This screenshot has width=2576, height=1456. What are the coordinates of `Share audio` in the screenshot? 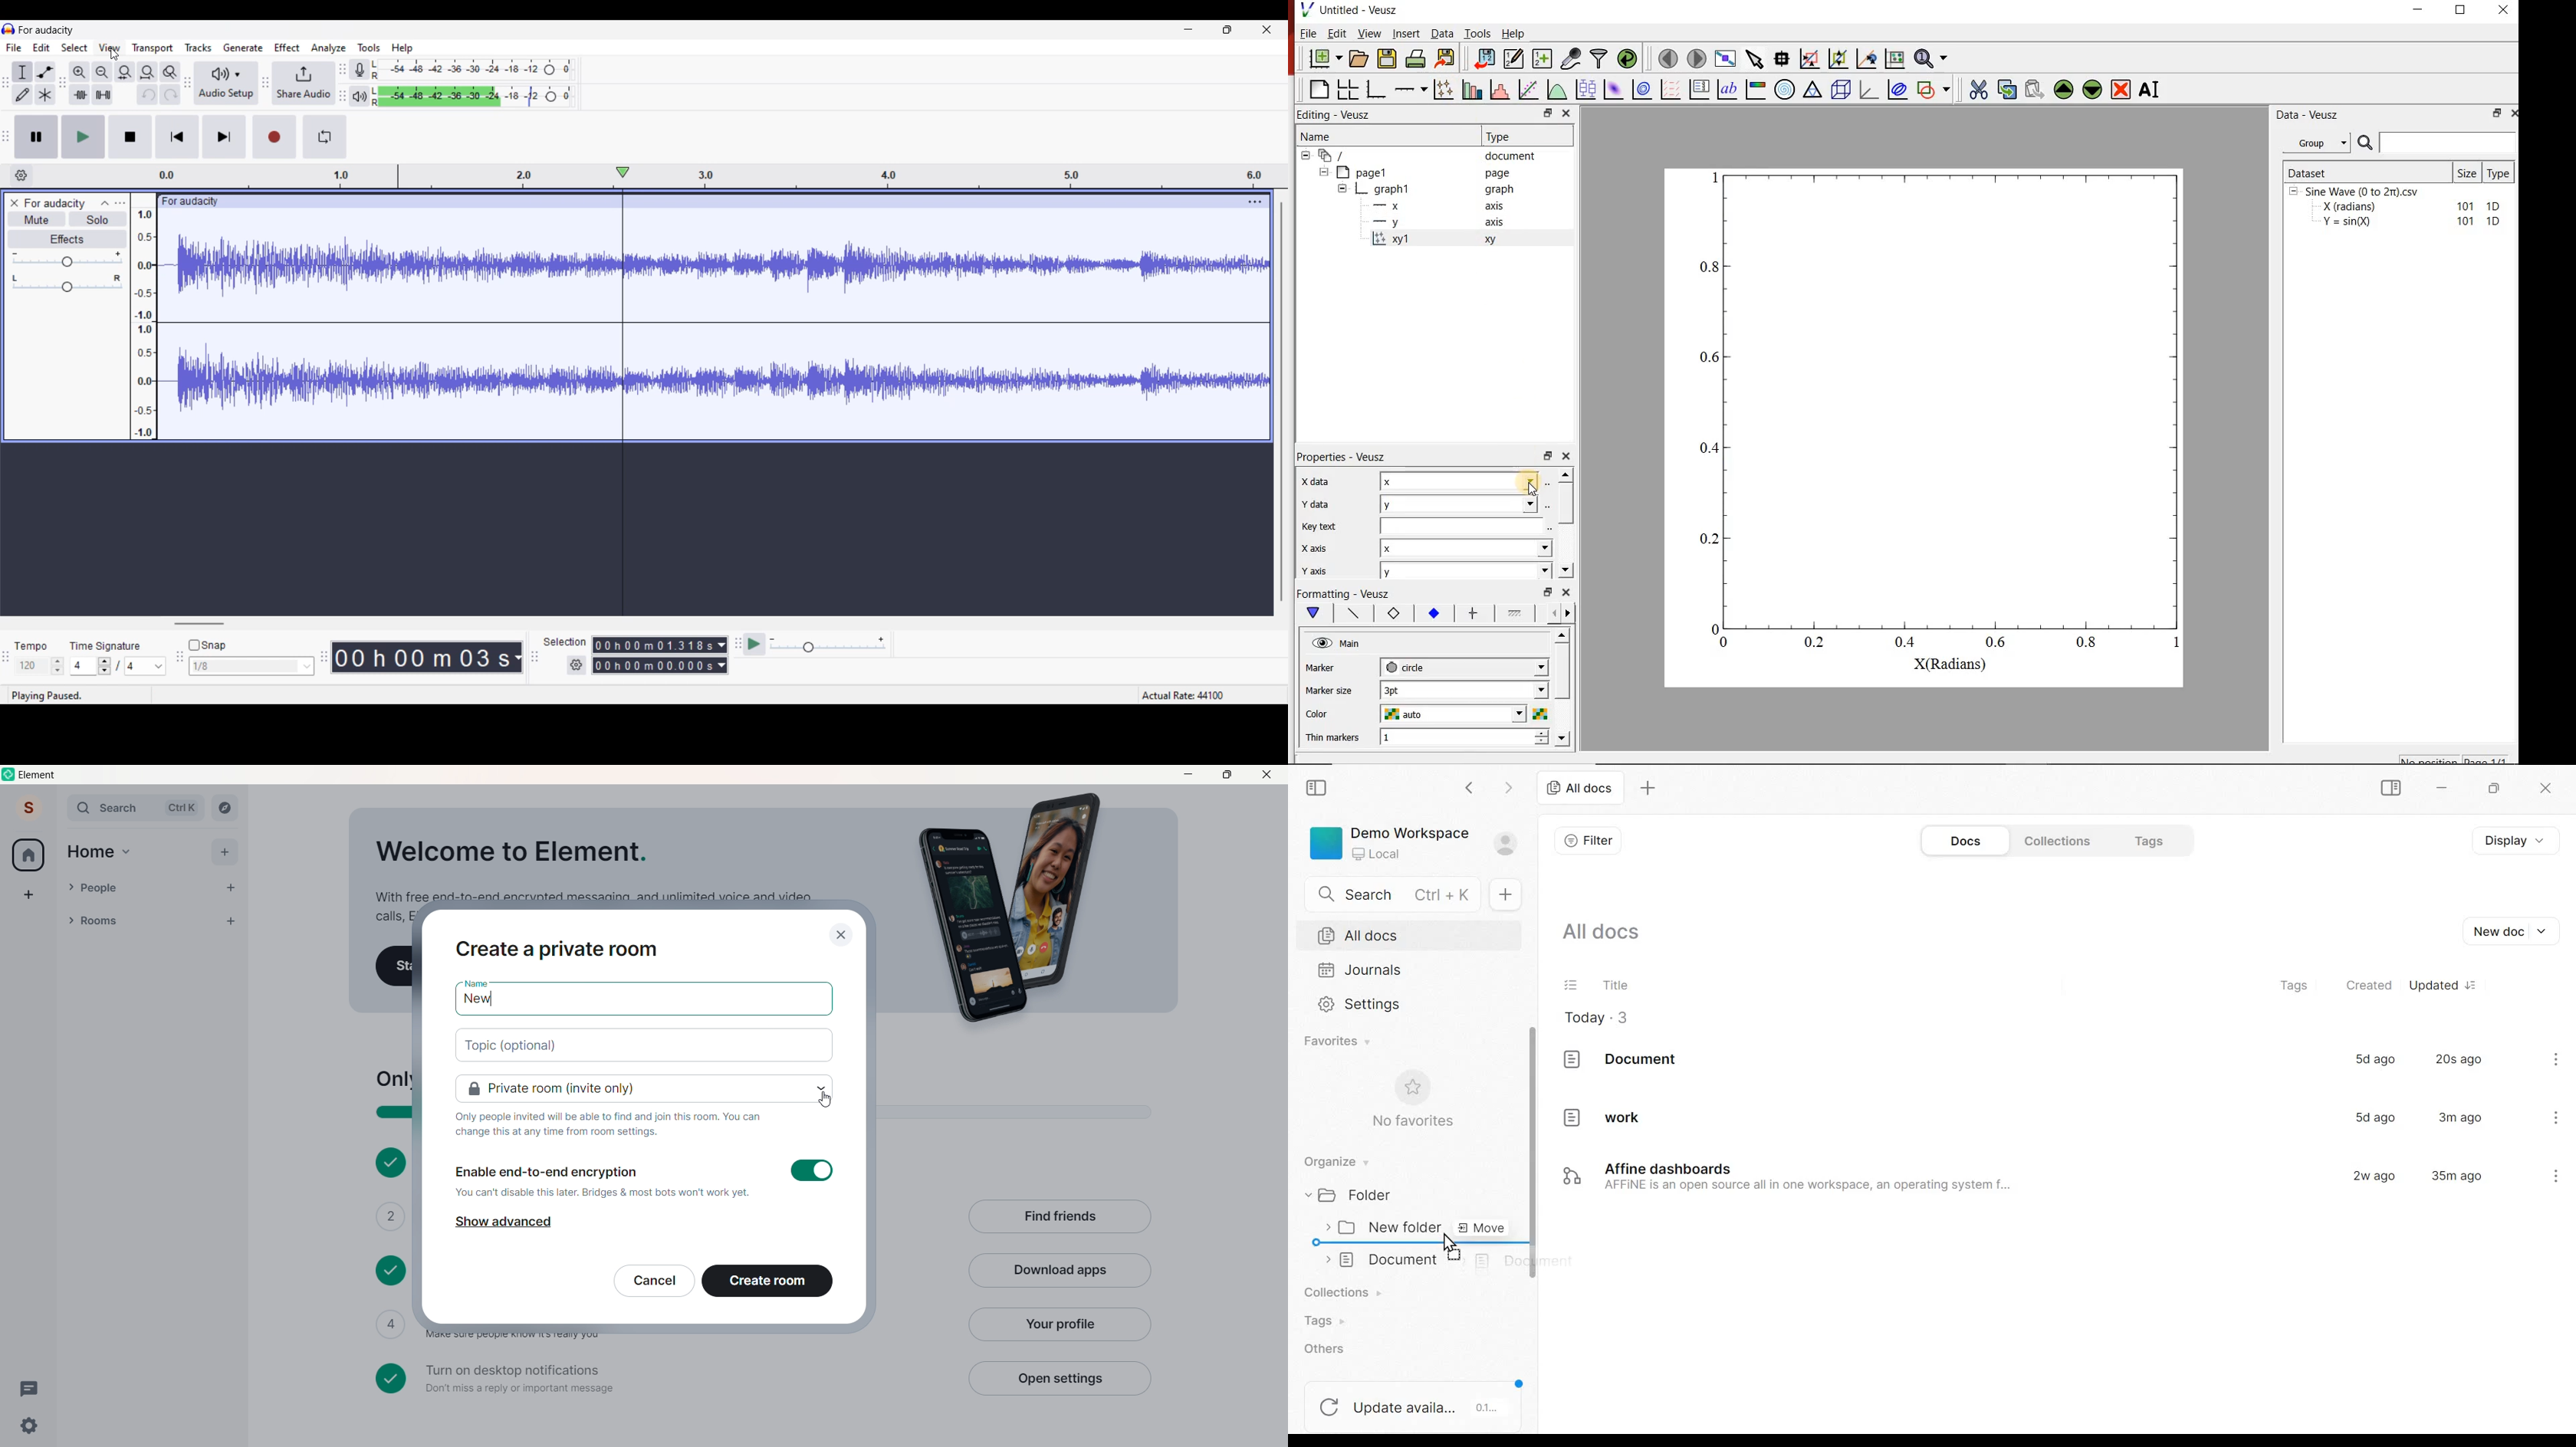 It's located at (303, 82).